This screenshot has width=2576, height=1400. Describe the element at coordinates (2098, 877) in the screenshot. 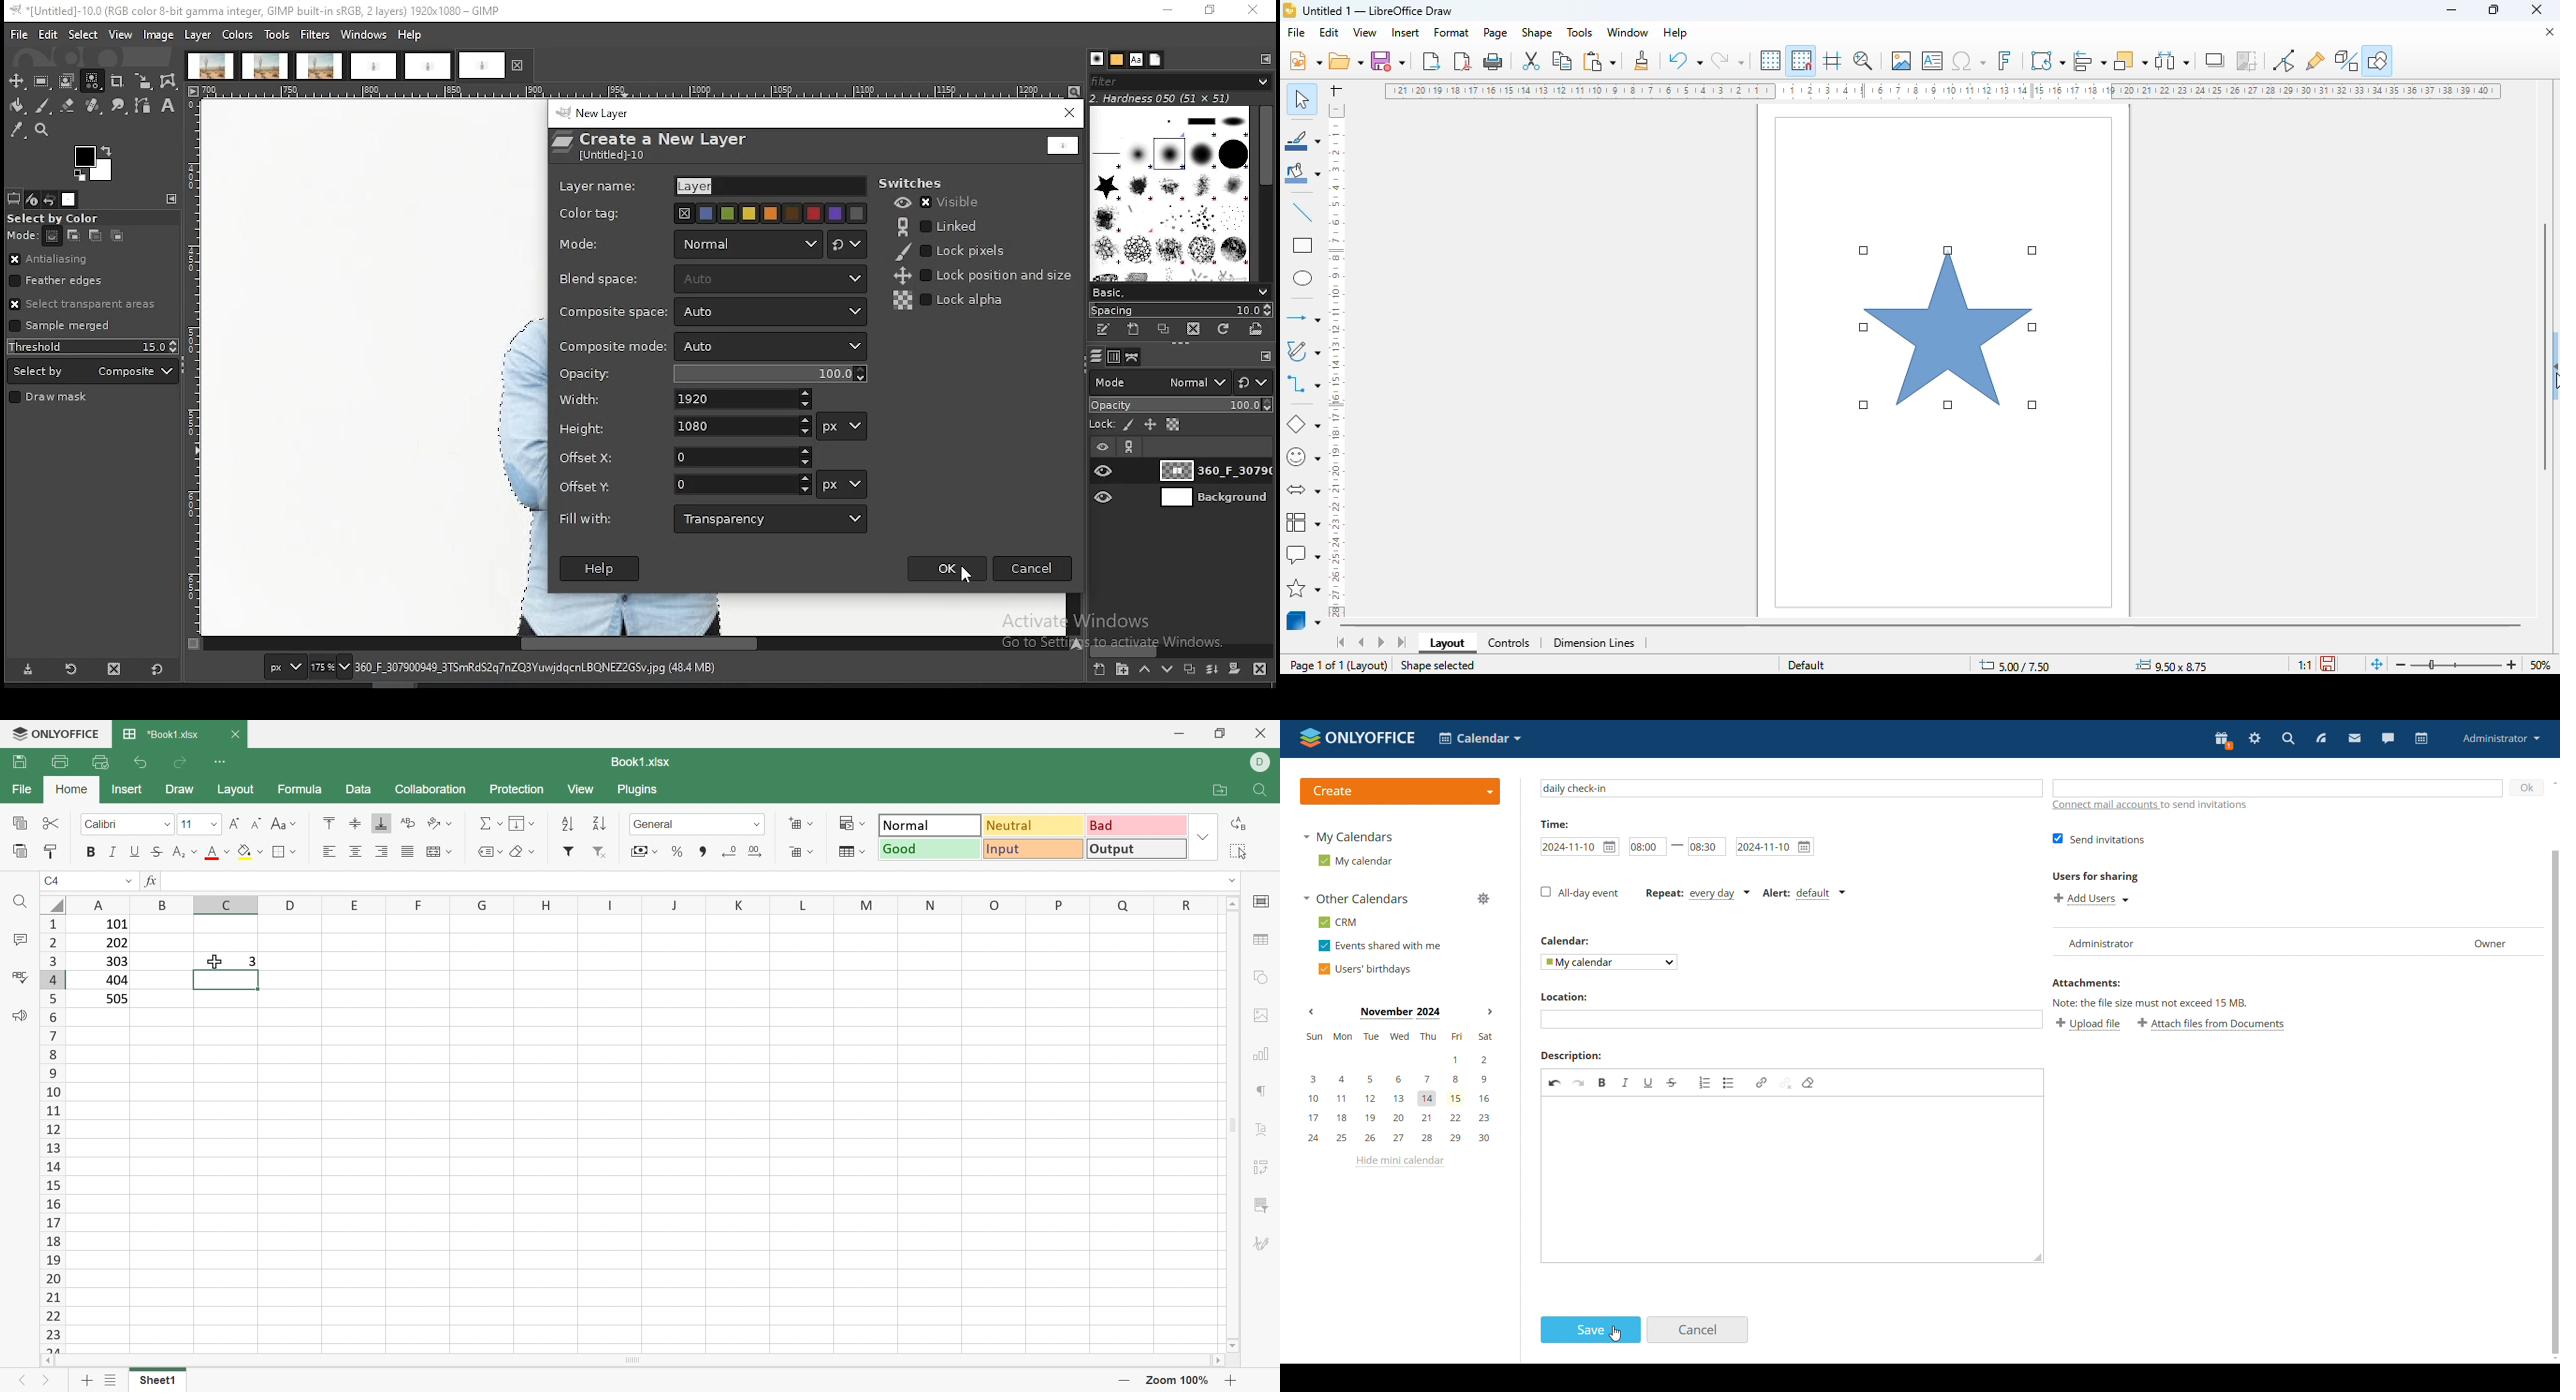

I see `users for sharing:` at that location.